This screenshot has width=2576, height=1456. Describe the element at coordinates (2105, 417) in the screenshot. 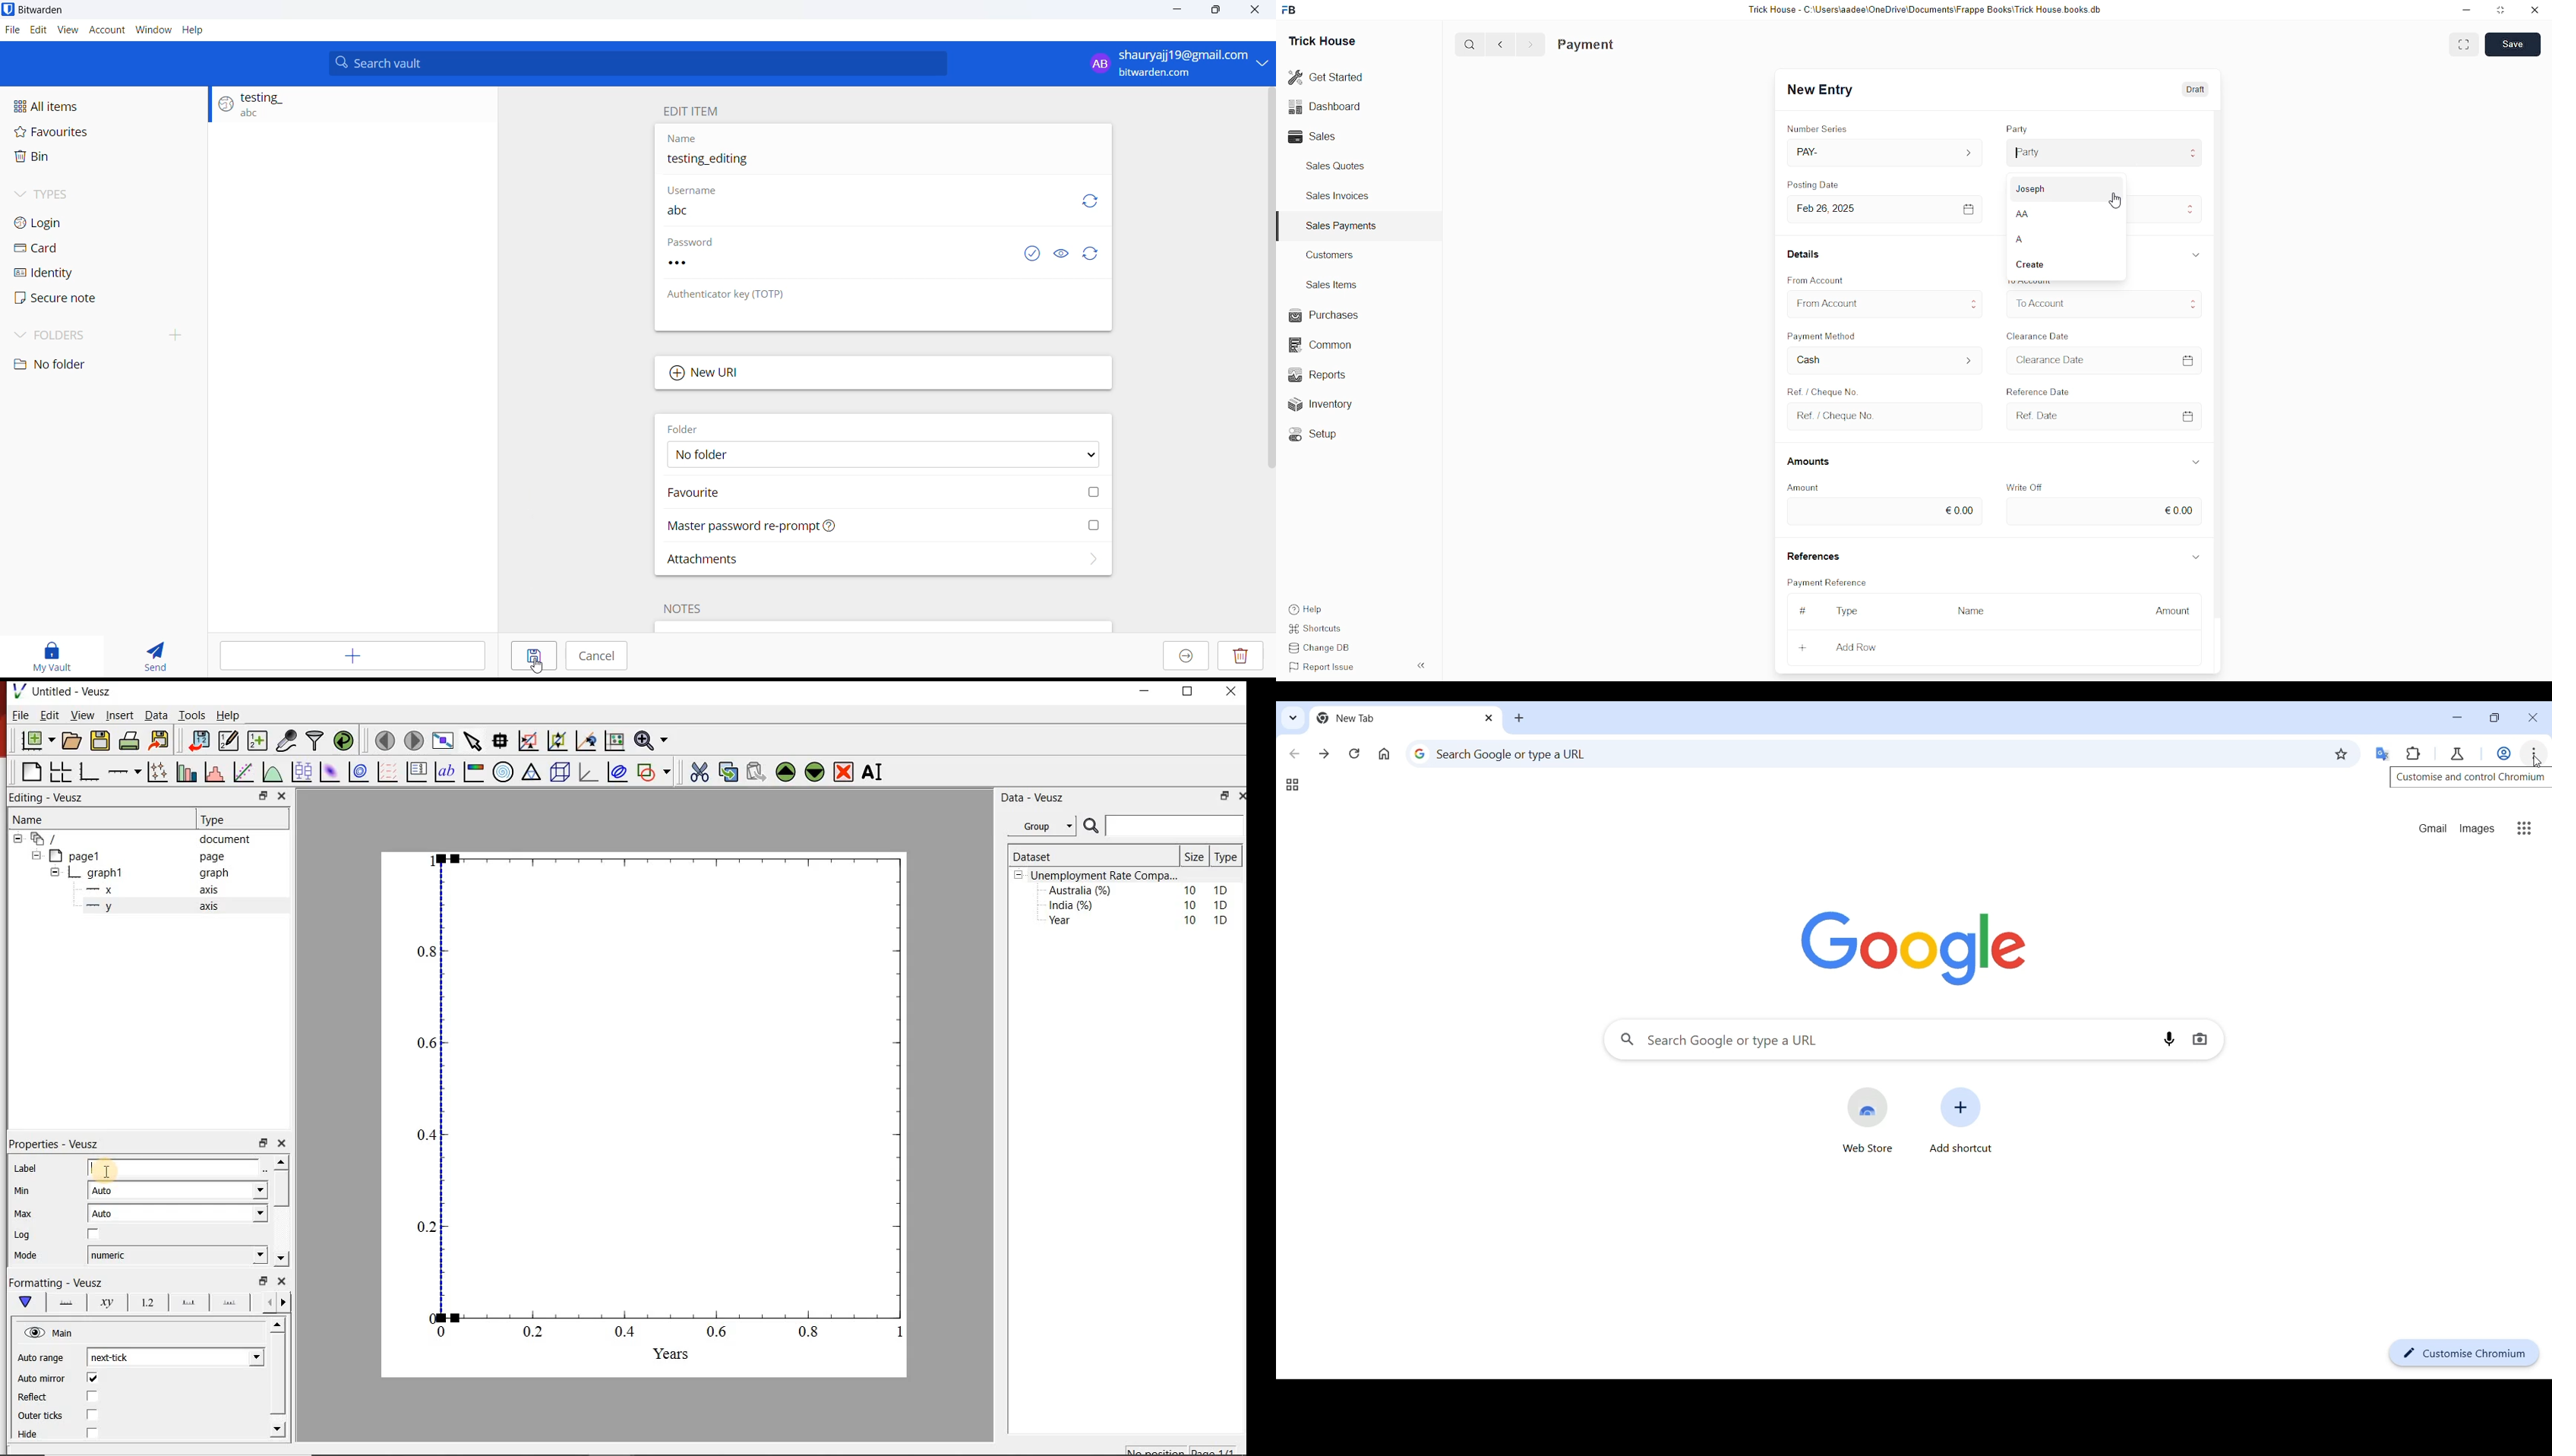

I see `Ref. Date` at that location.